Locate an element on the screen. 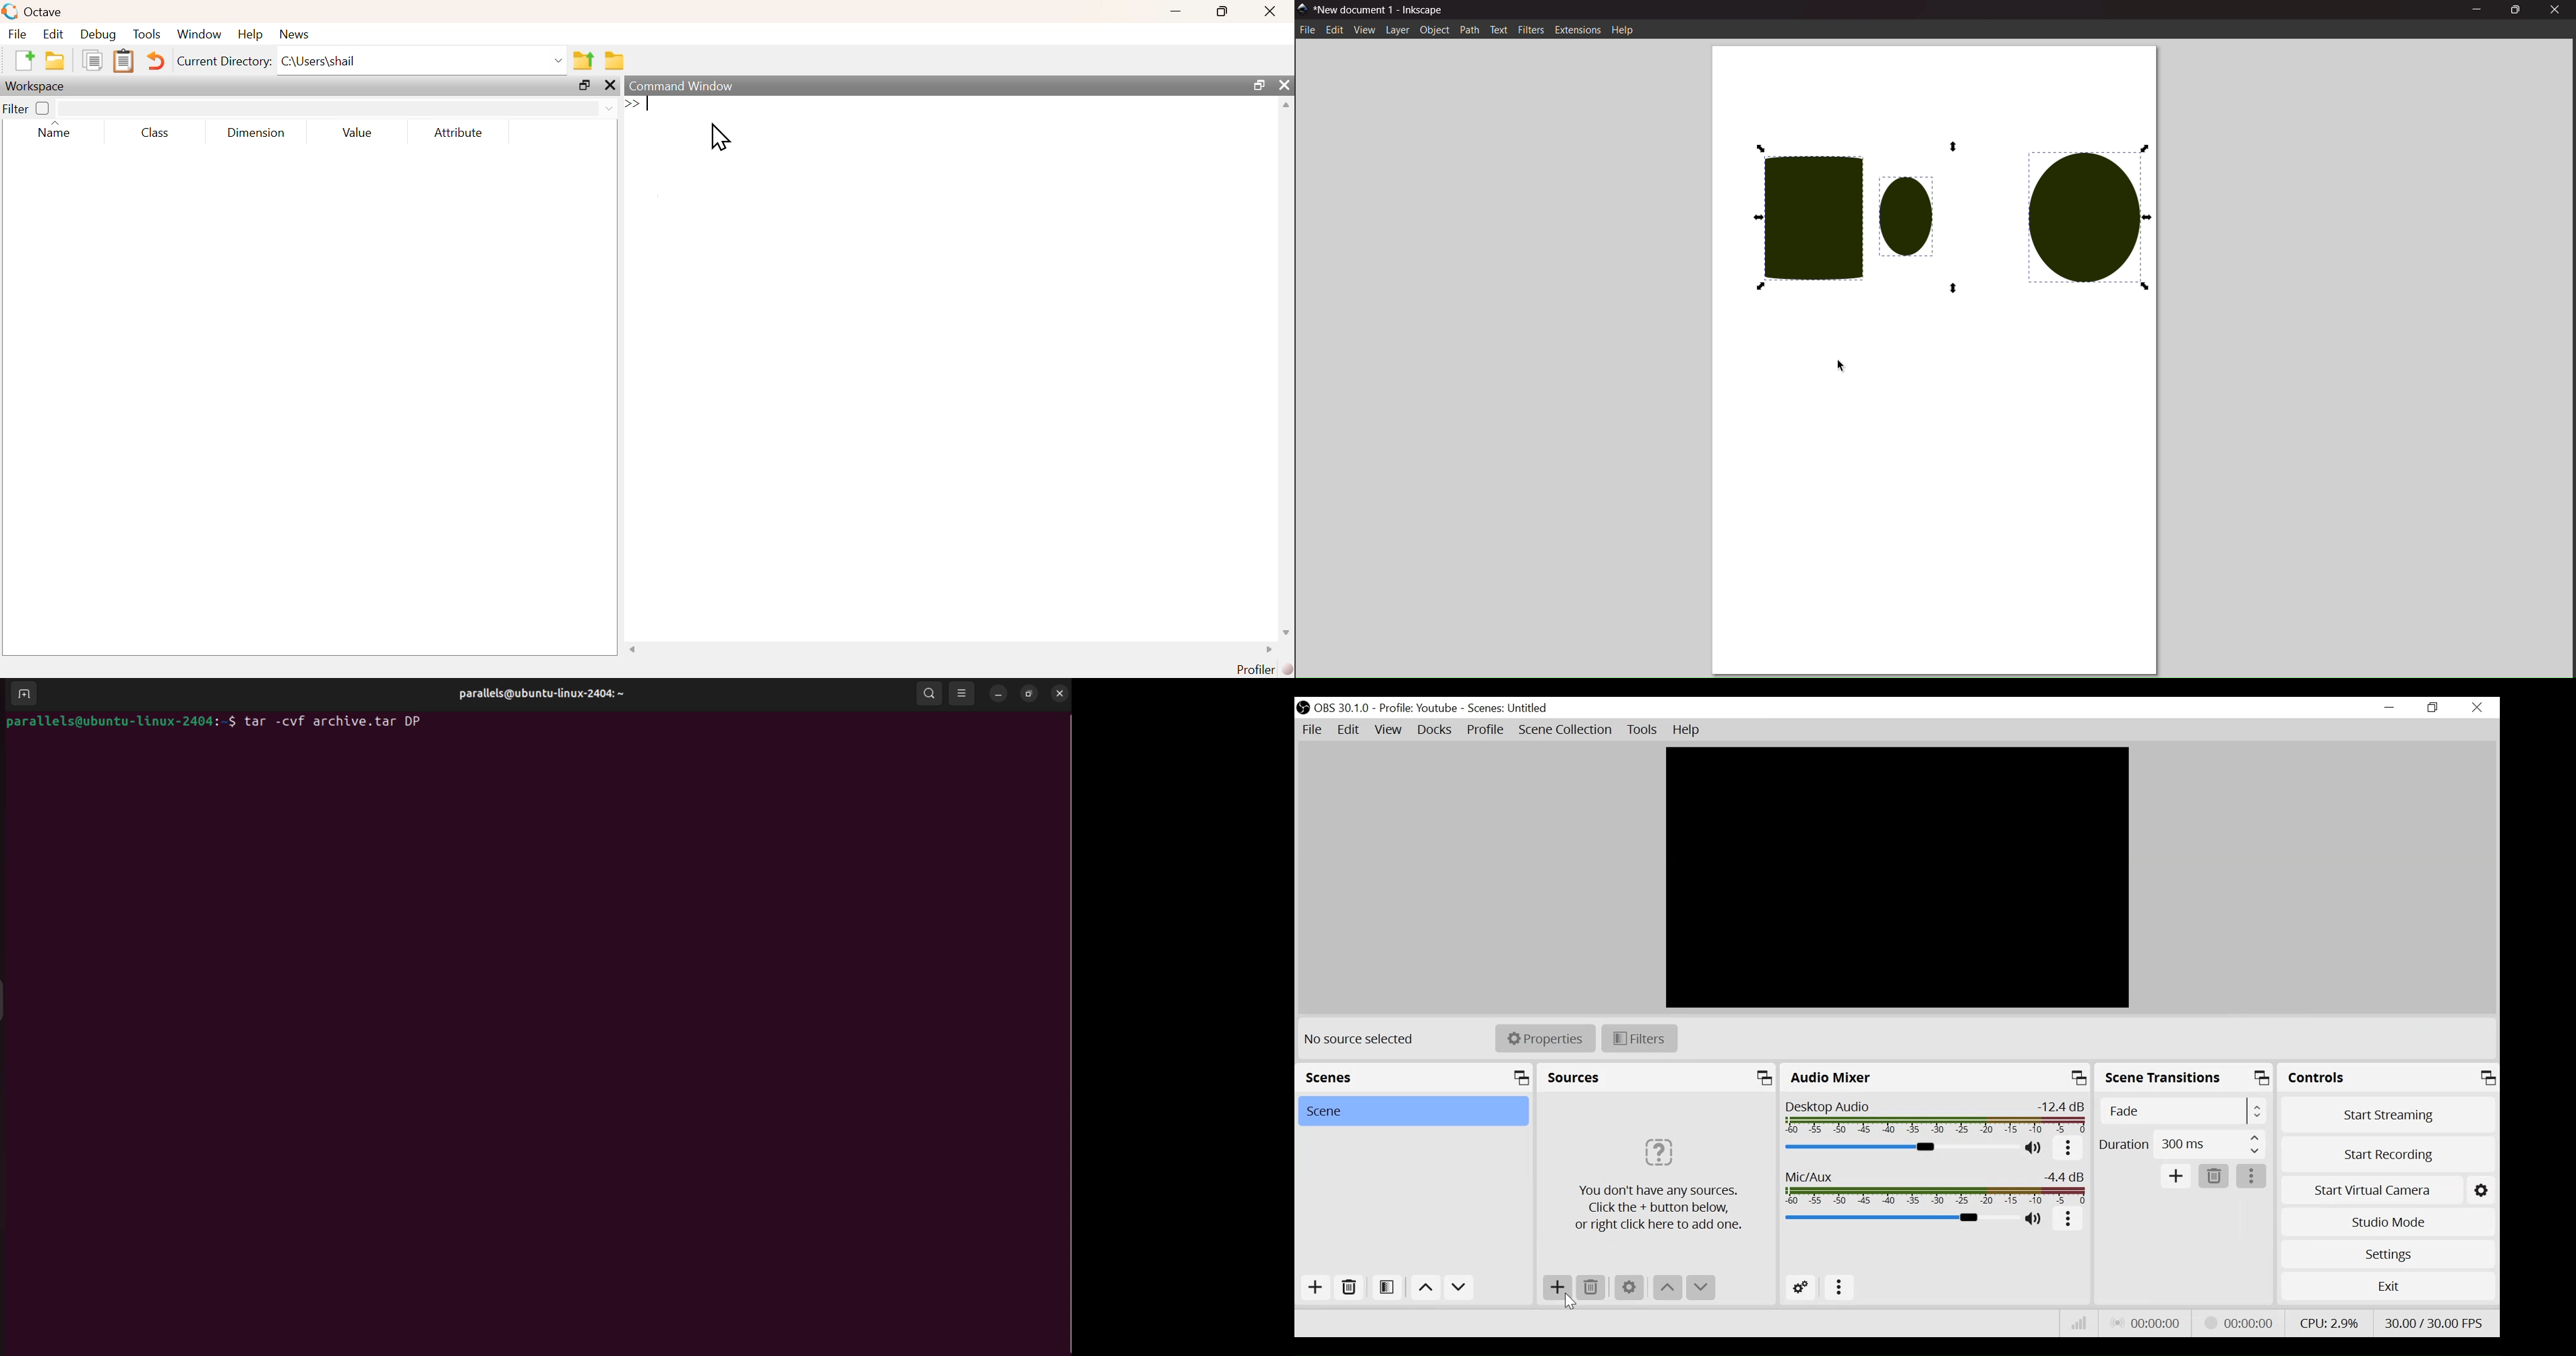 The height and width of the screenshot is (1372, 2576). Studio Mode is located at coordinates (2388, 1222).